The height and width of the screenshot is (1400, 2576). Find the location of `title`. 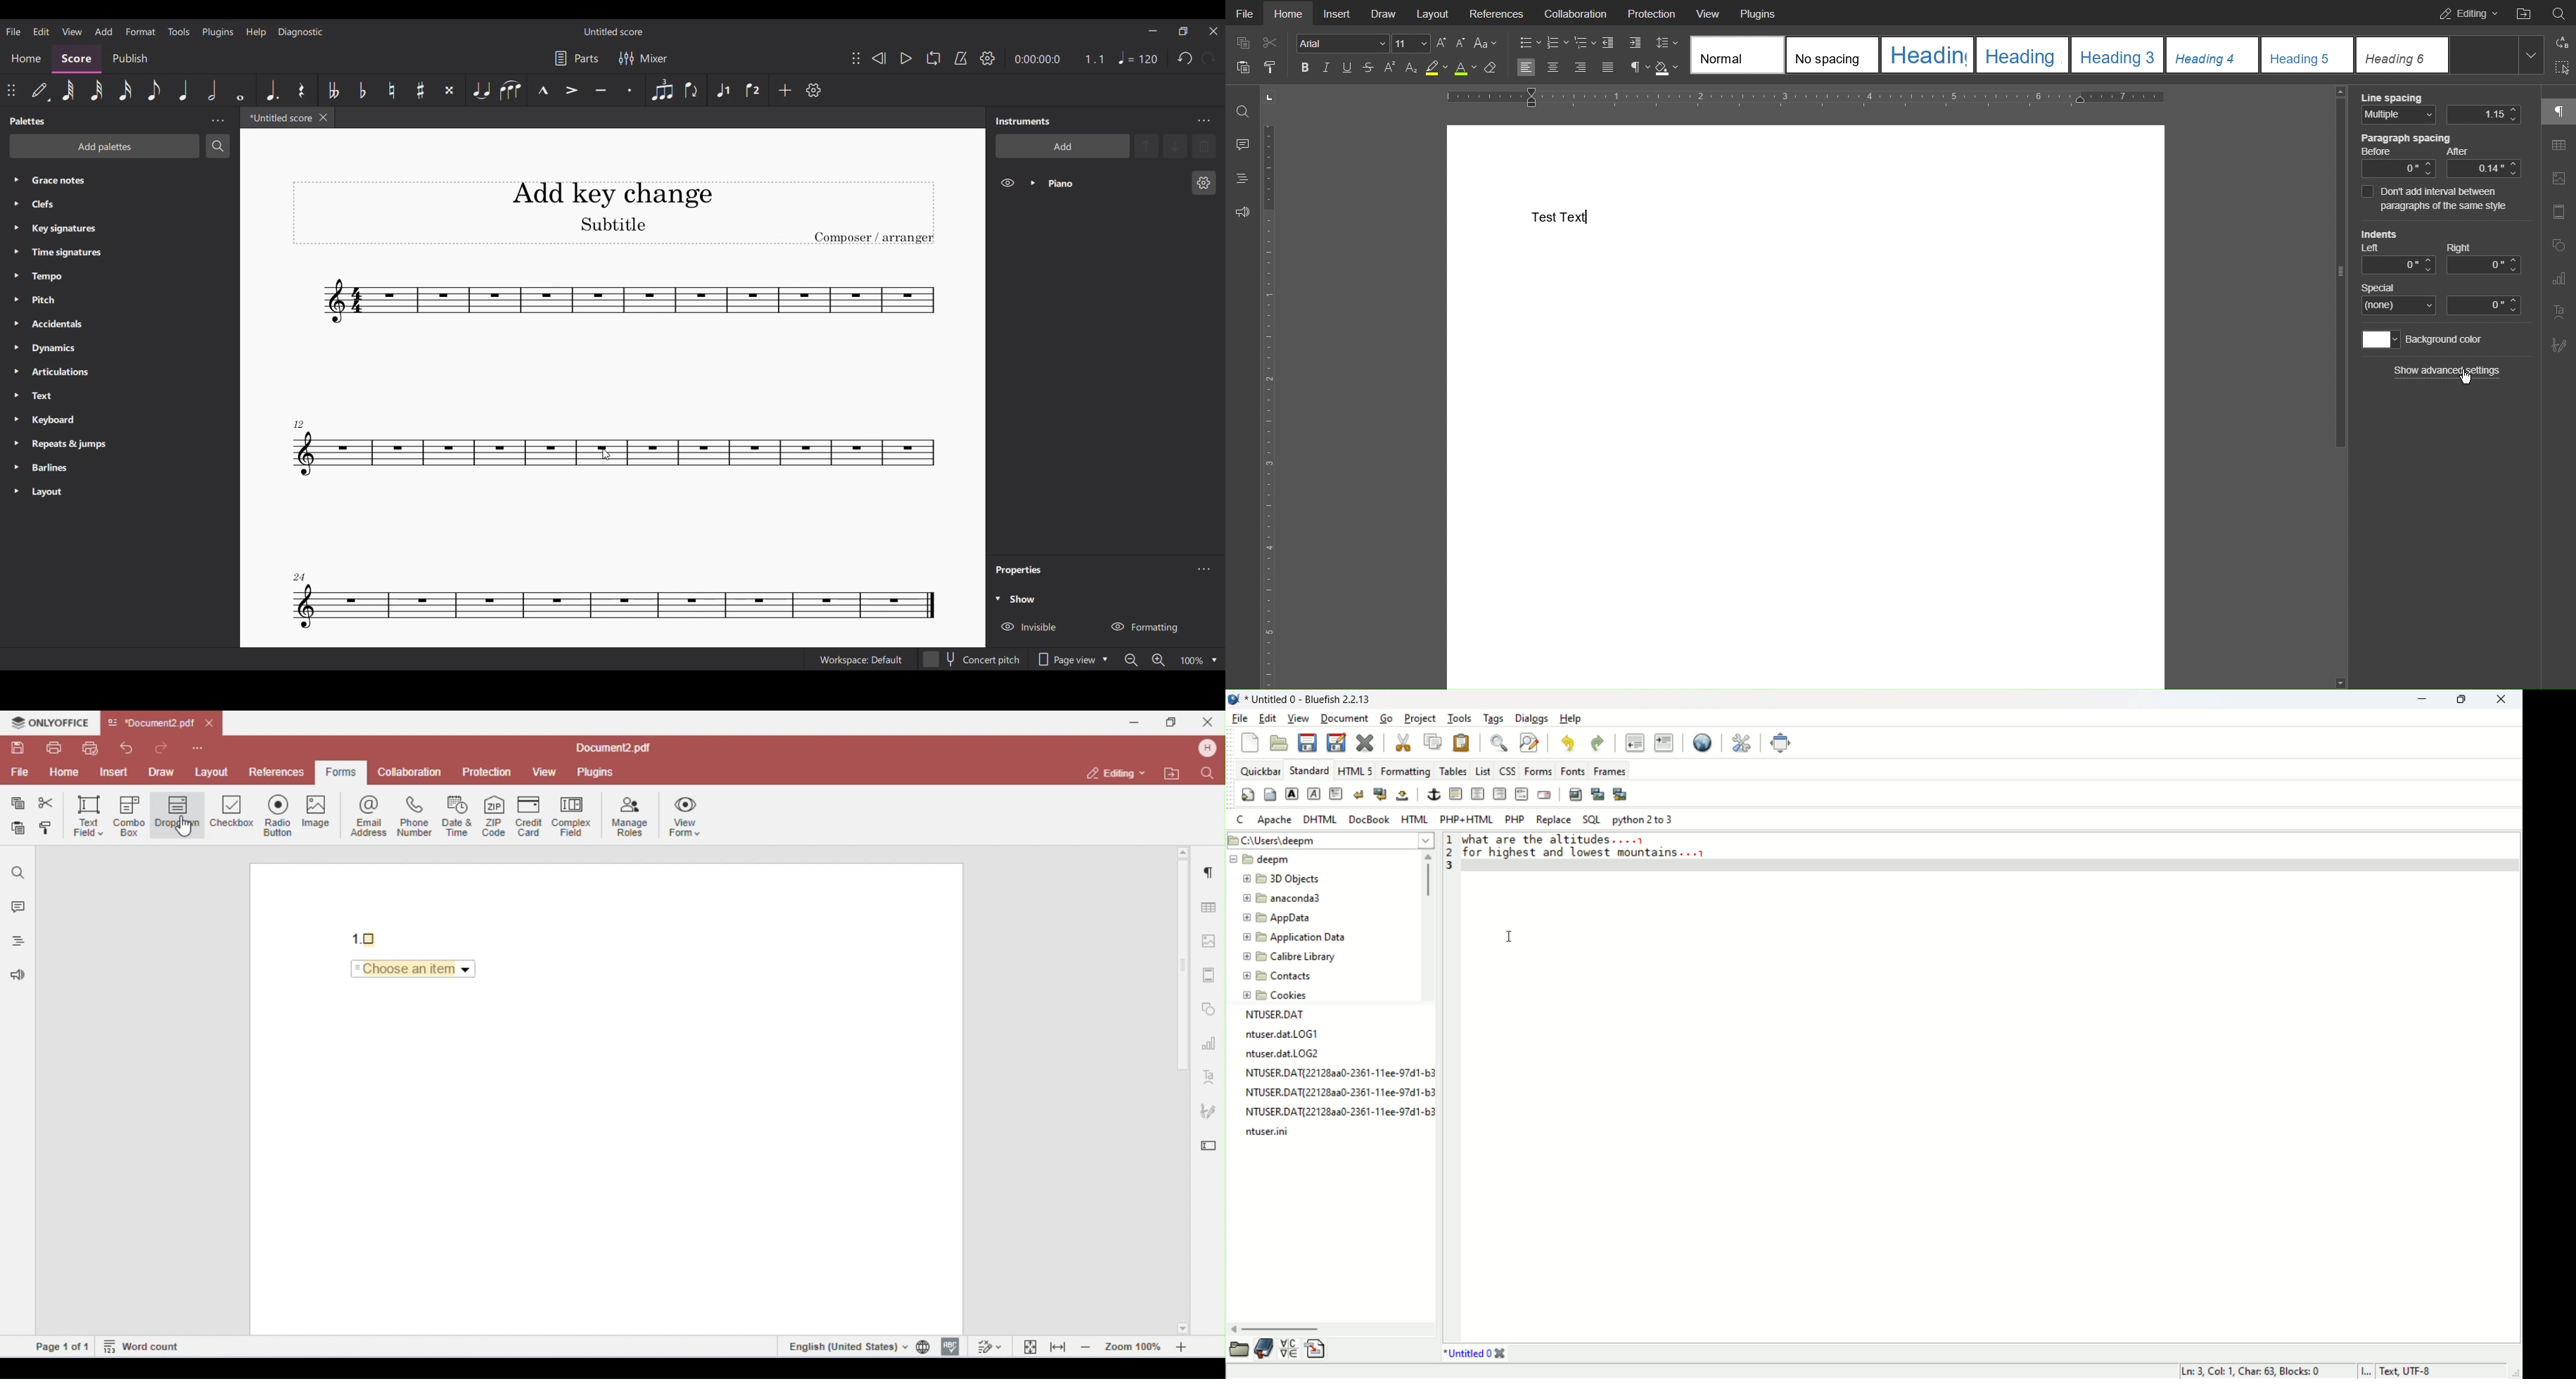

title is located at coordinates (1311, 698).